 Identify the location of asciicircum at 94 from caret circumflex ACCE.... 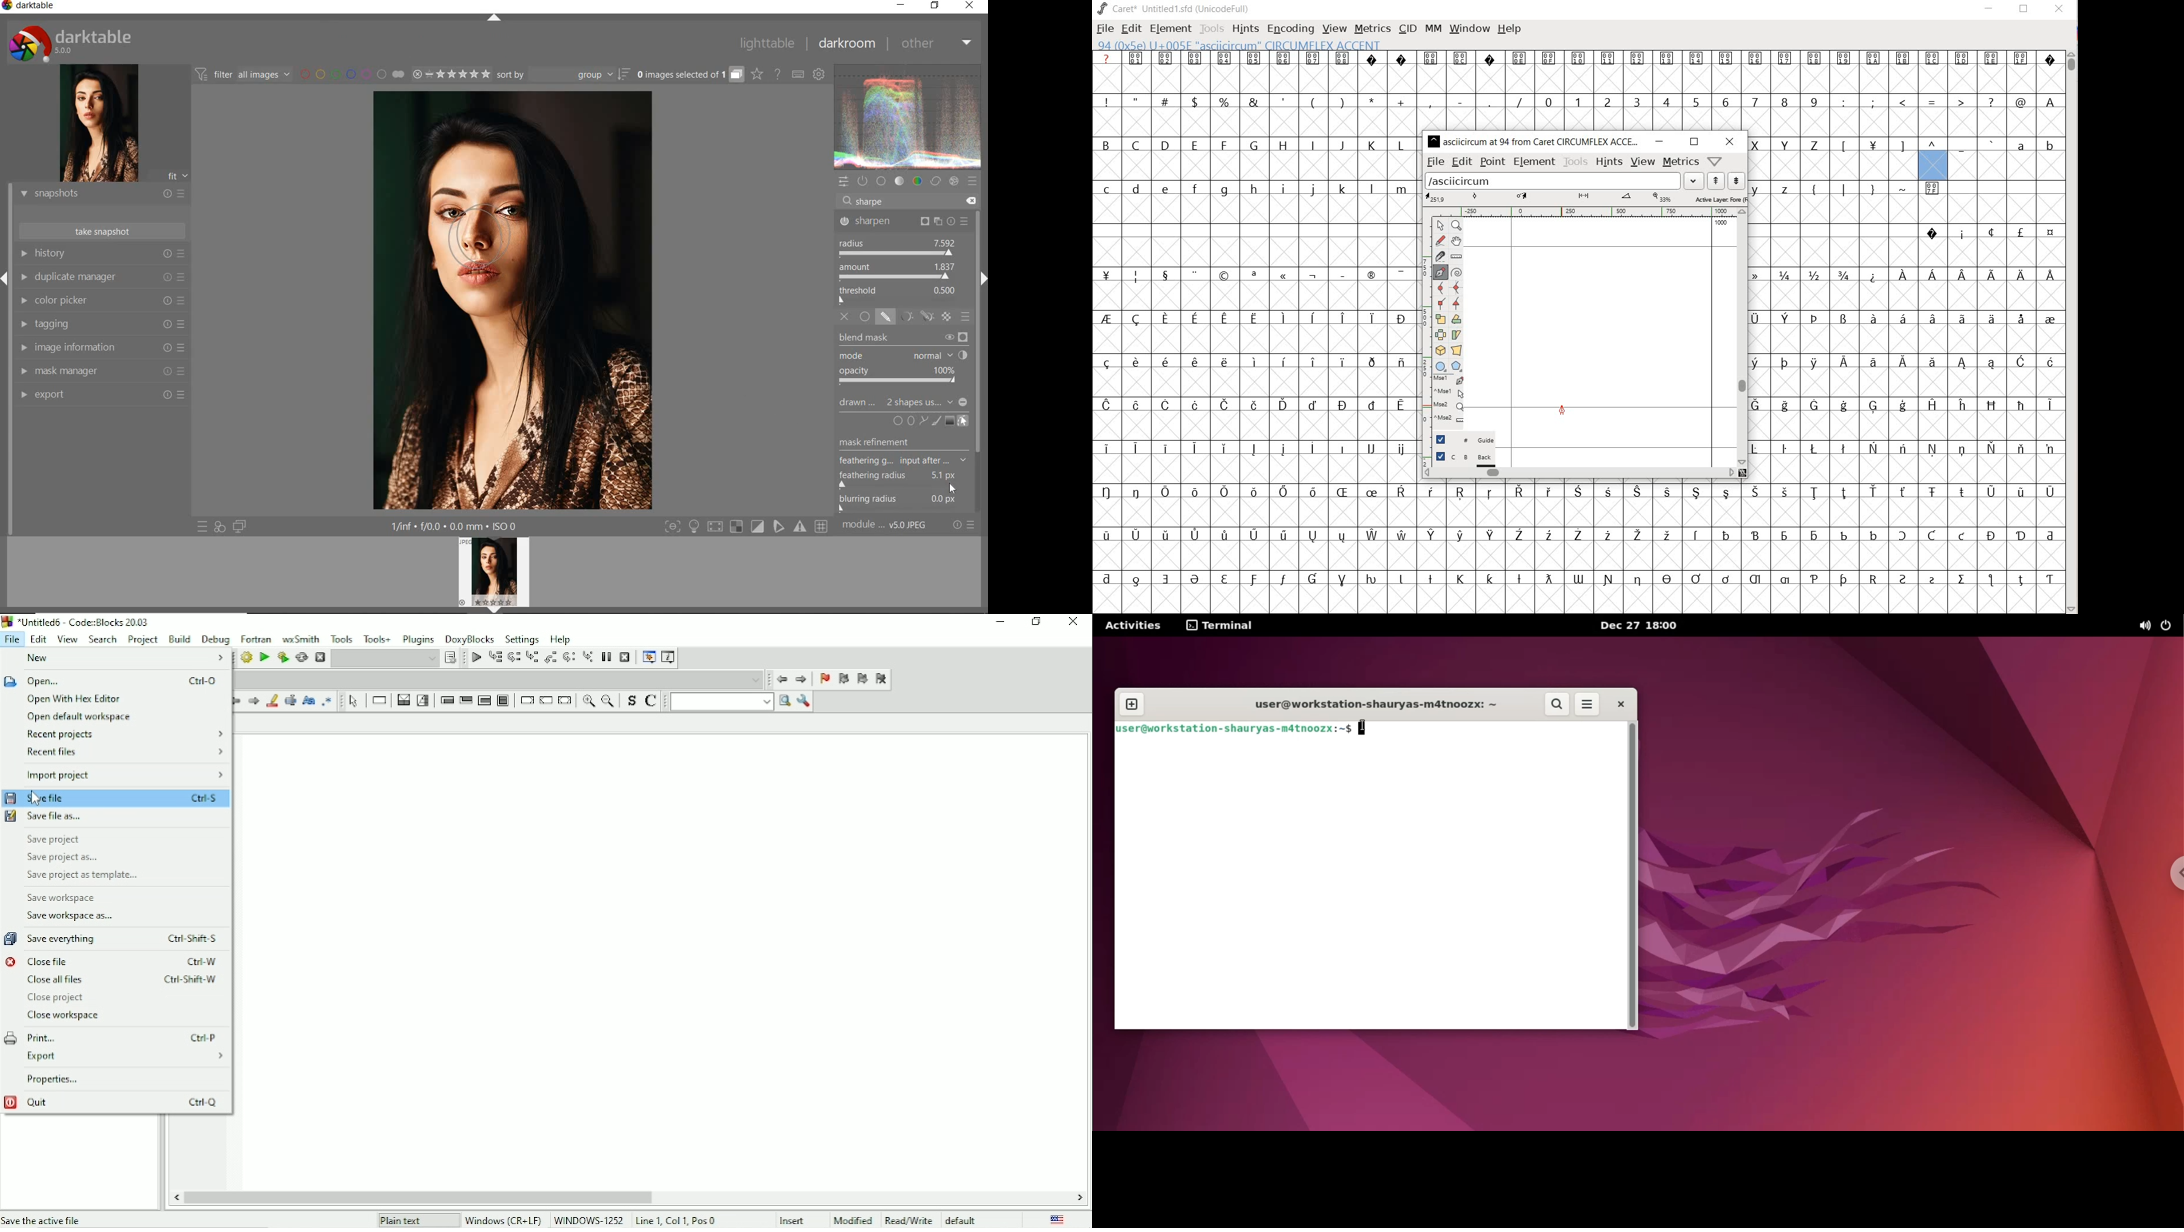
(1534, 140).